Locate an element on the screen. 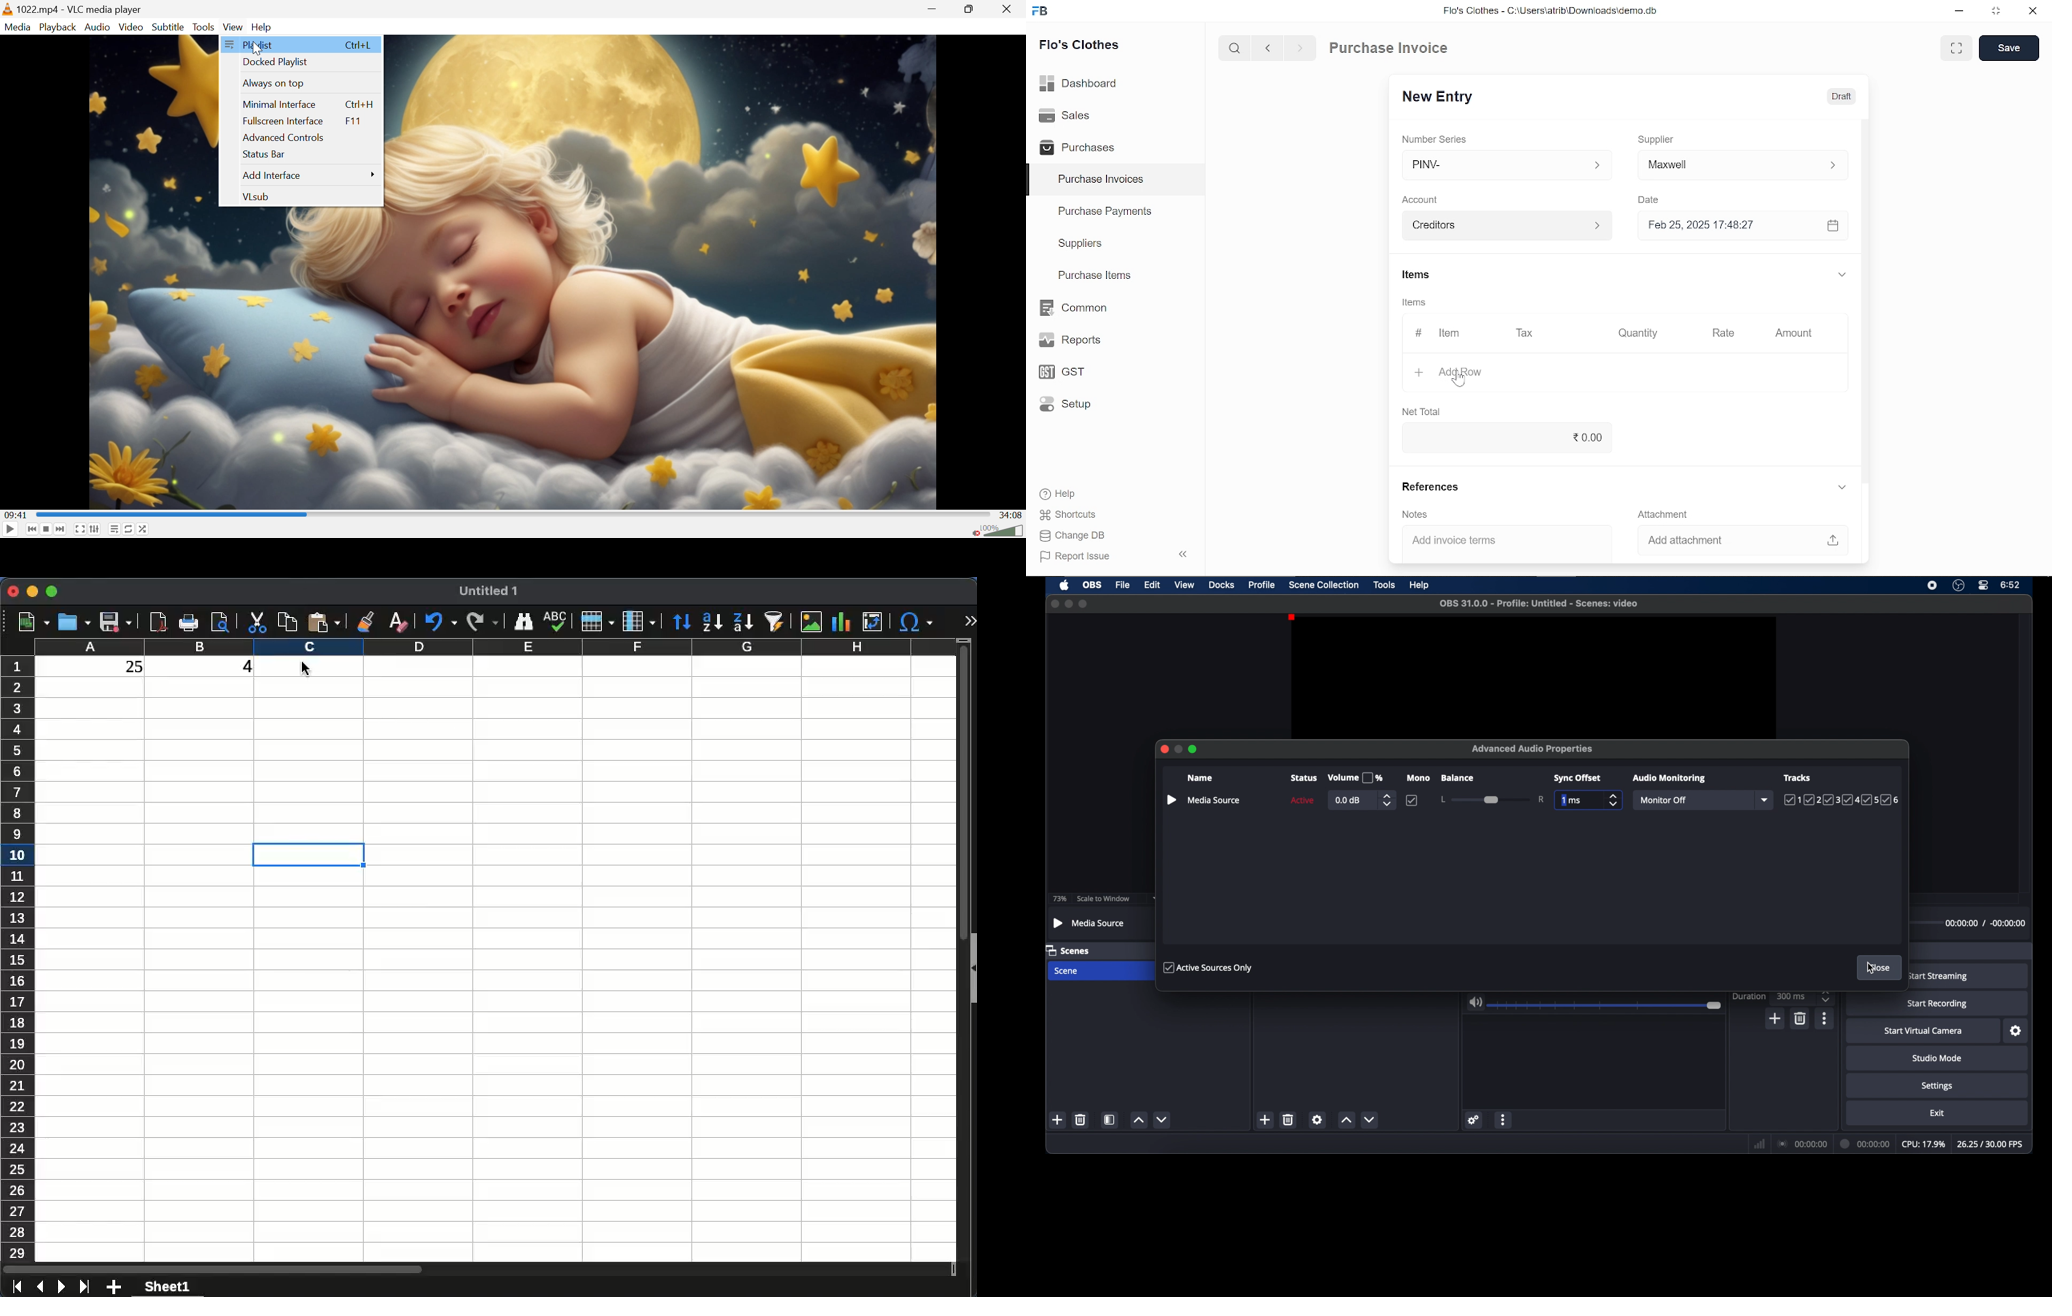  undo  is located at coordinates (441, 622).